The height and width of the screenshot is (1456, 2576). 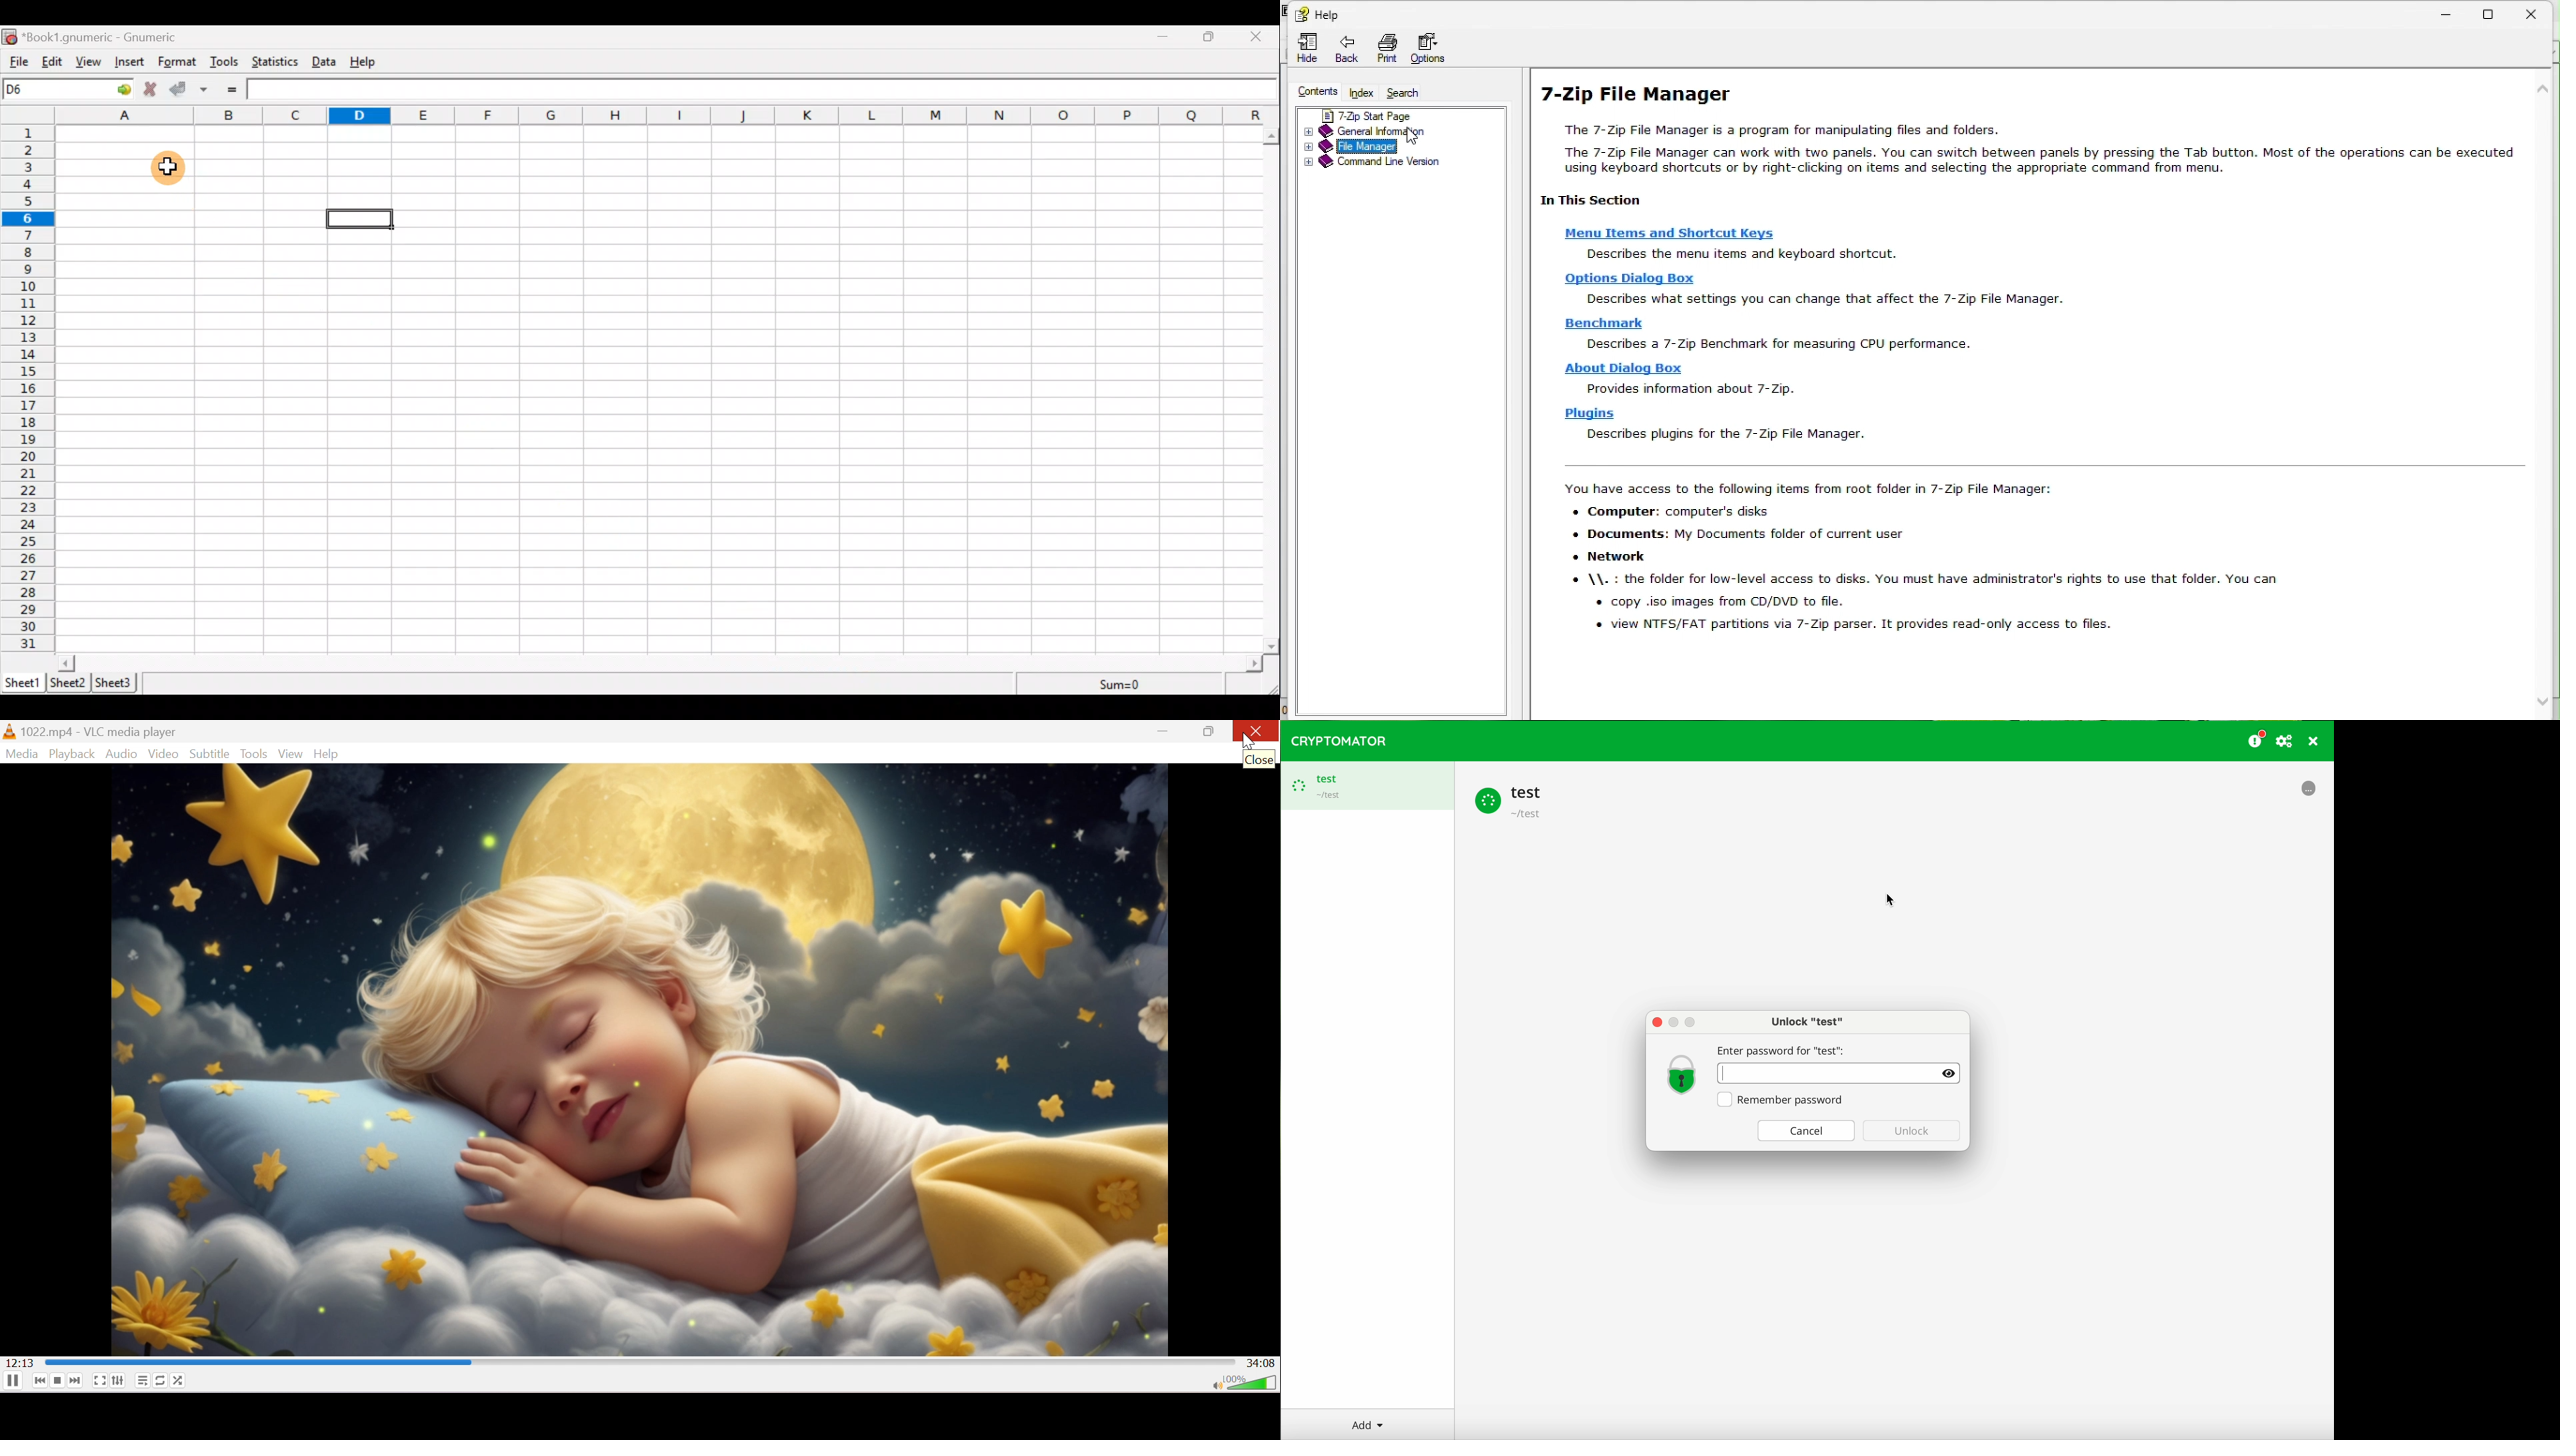 I want to click on vlc media player logo, so click(x=9, y=731).